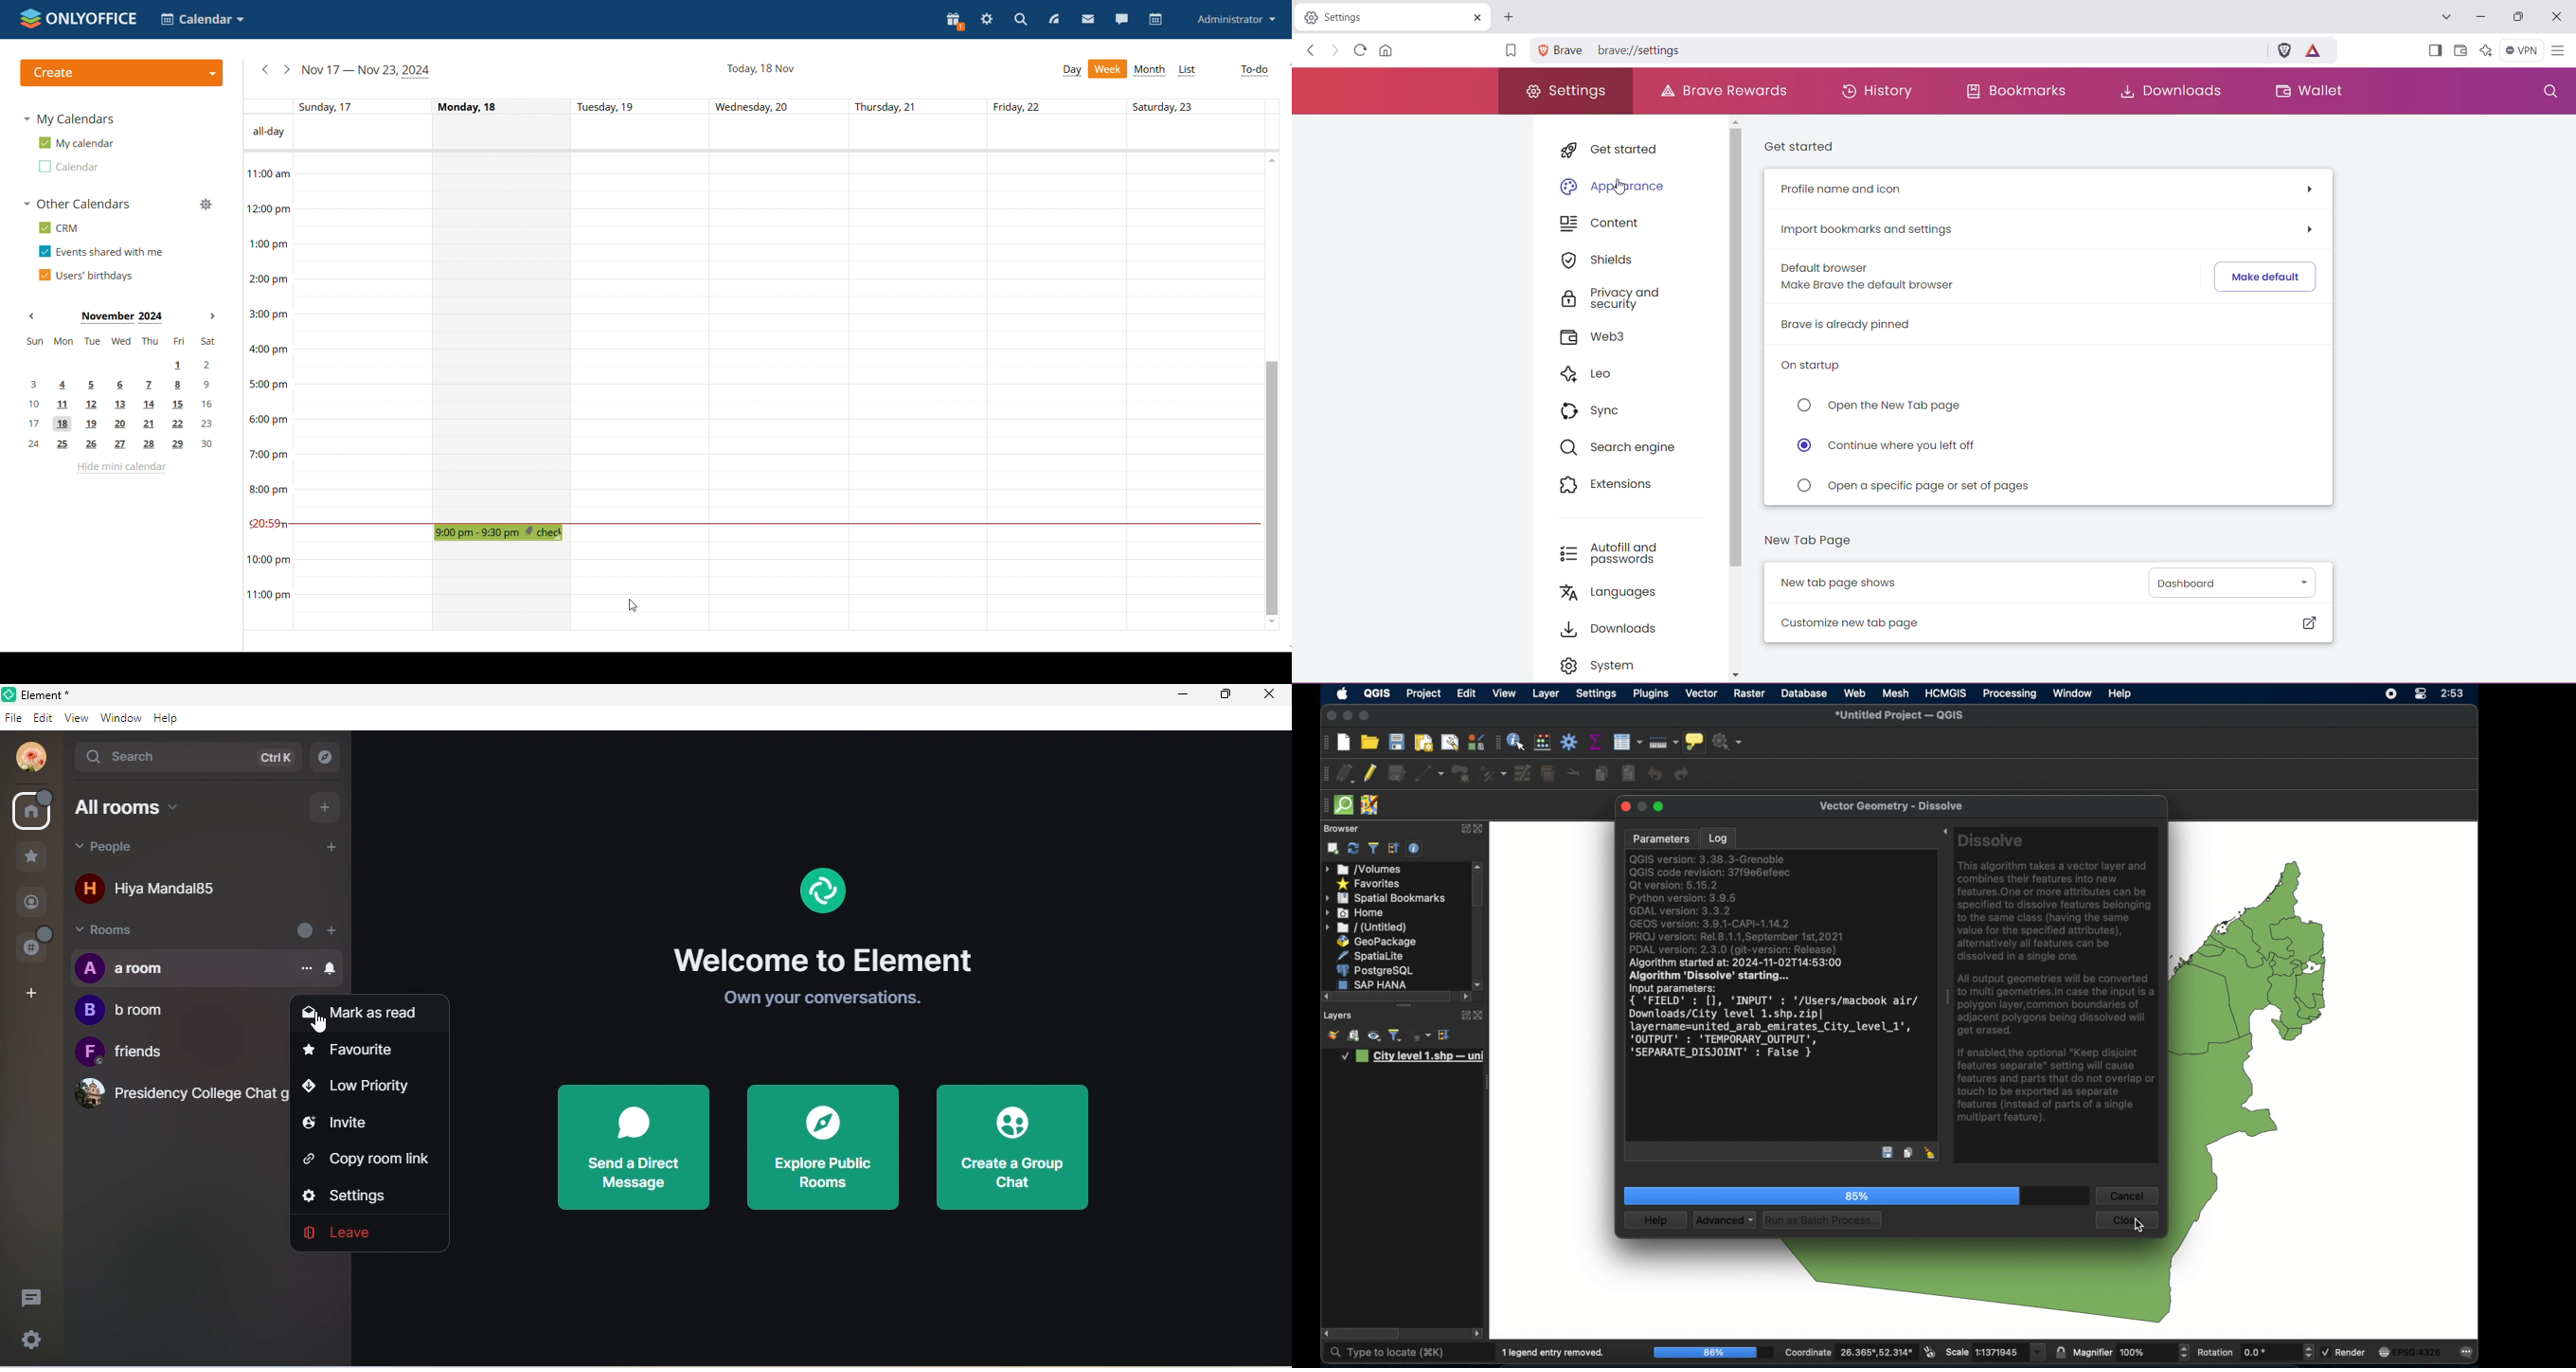 The image size is (2576, 1372). I want to click on Make Brave the default browser, so click(1871, 288).